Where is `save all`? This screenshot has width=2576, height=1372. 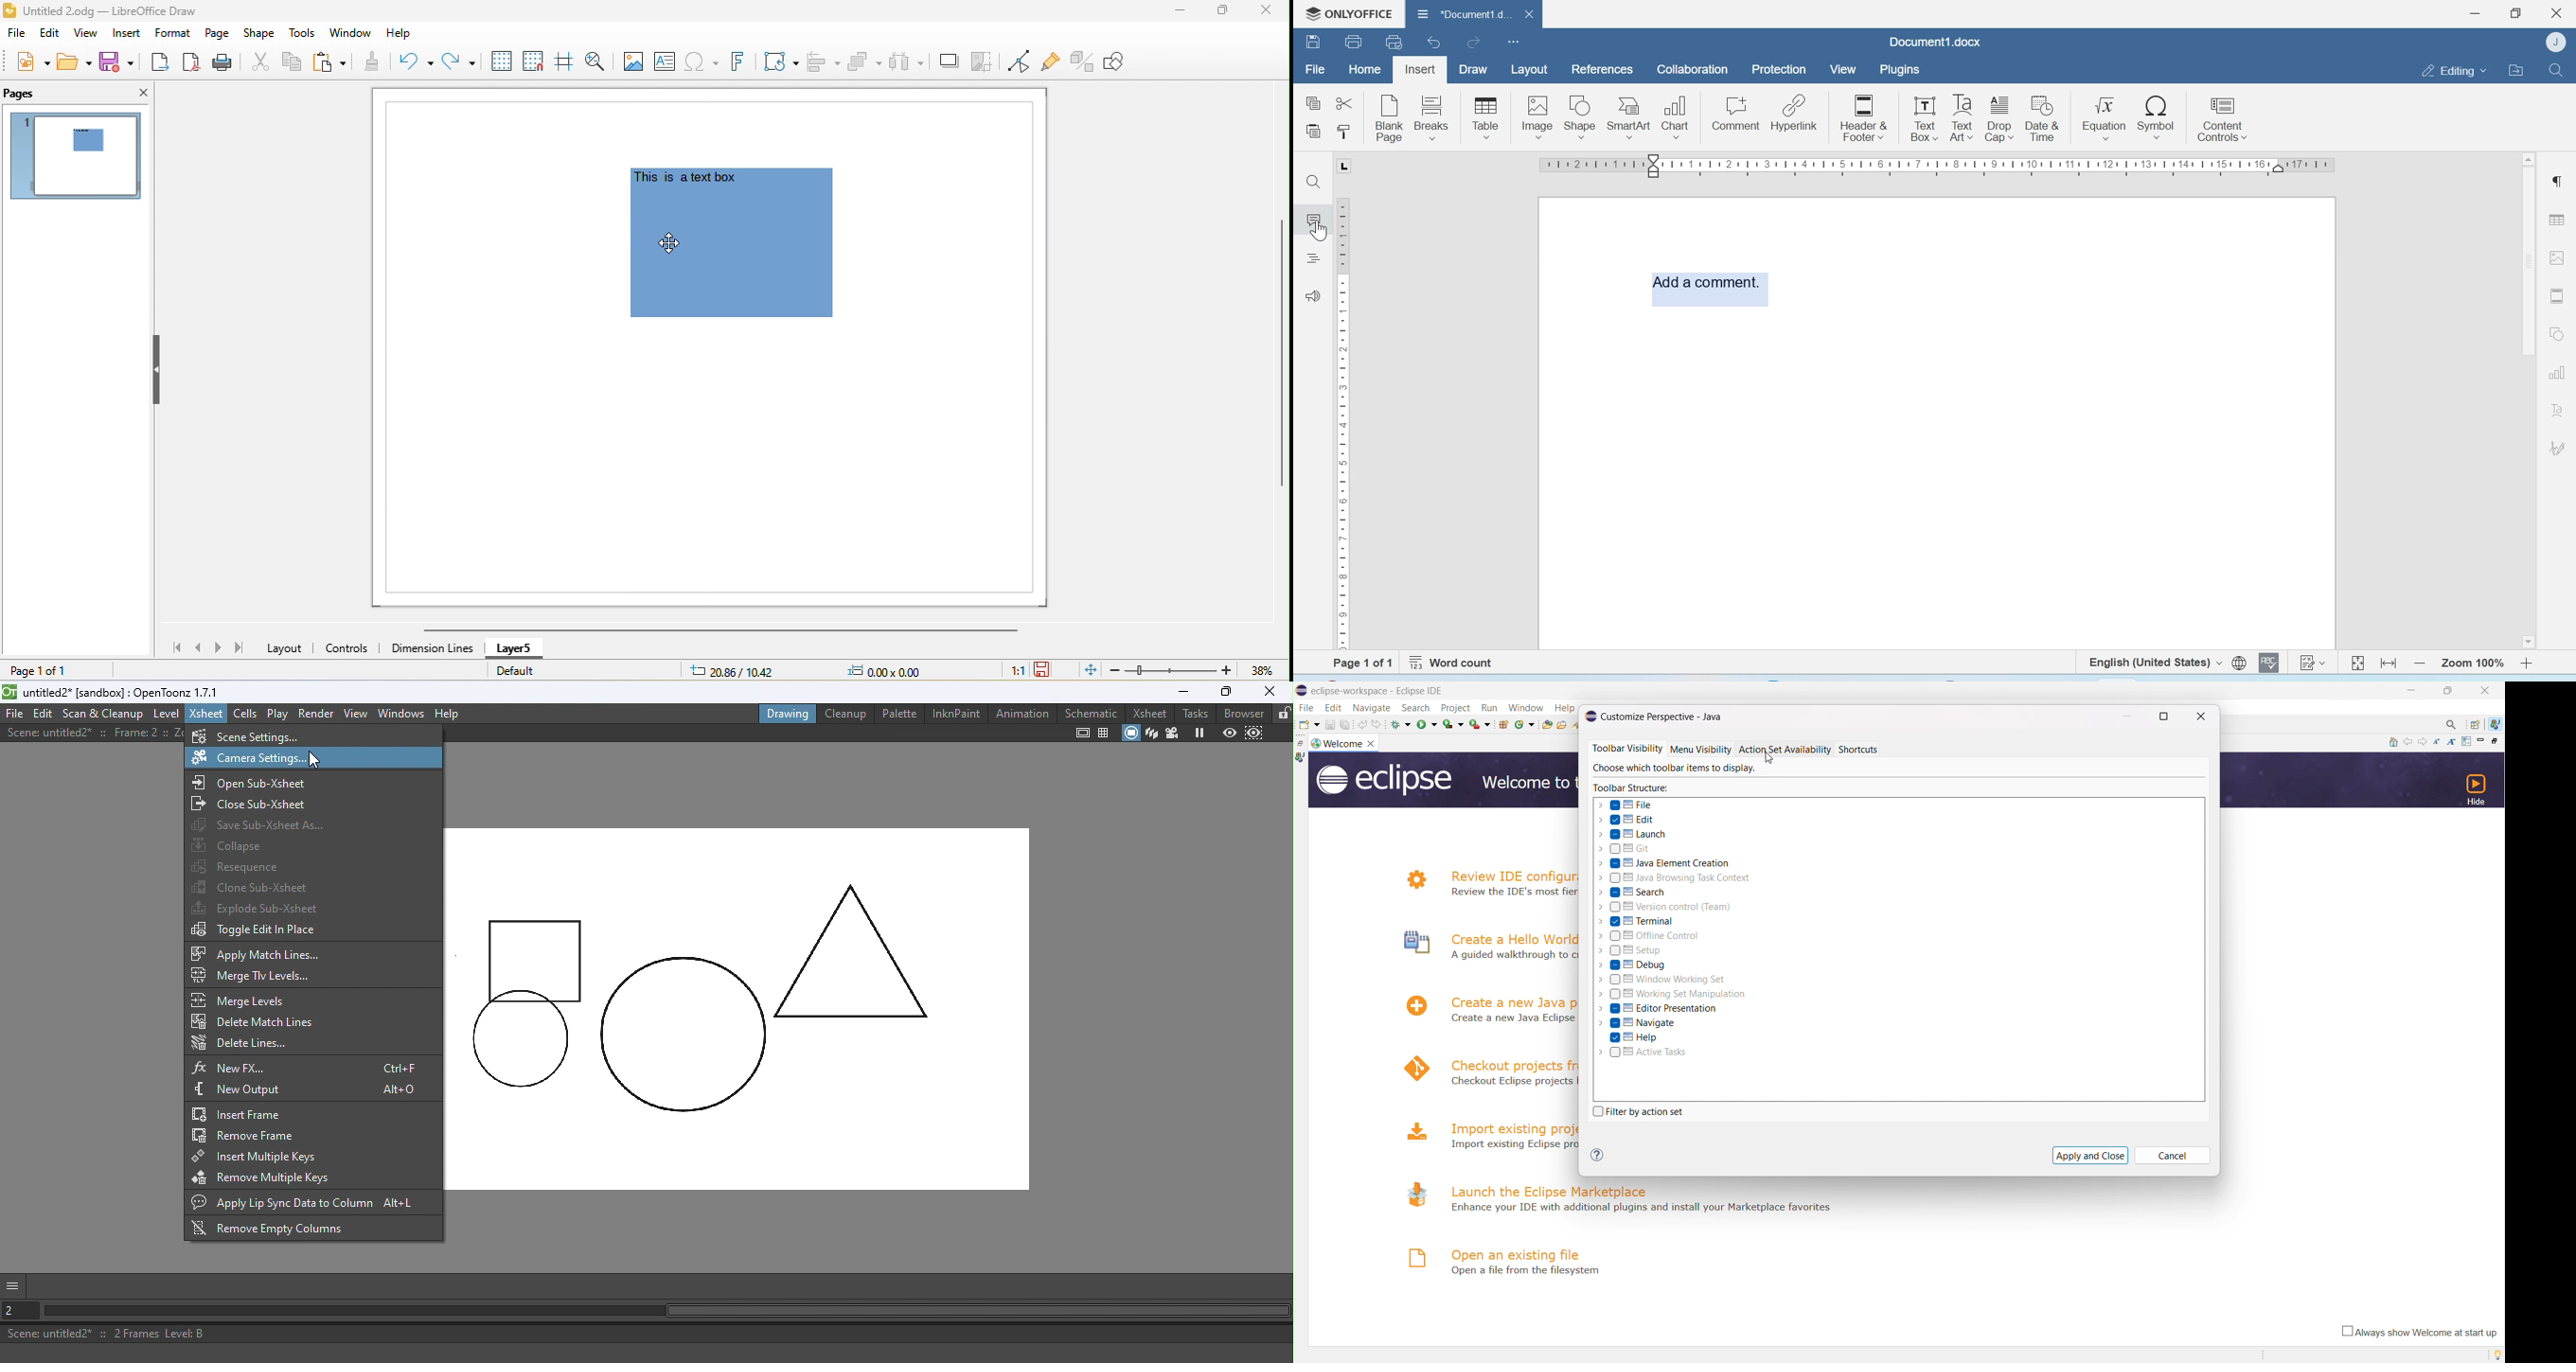
save all is located at coordinates (1346, 724).